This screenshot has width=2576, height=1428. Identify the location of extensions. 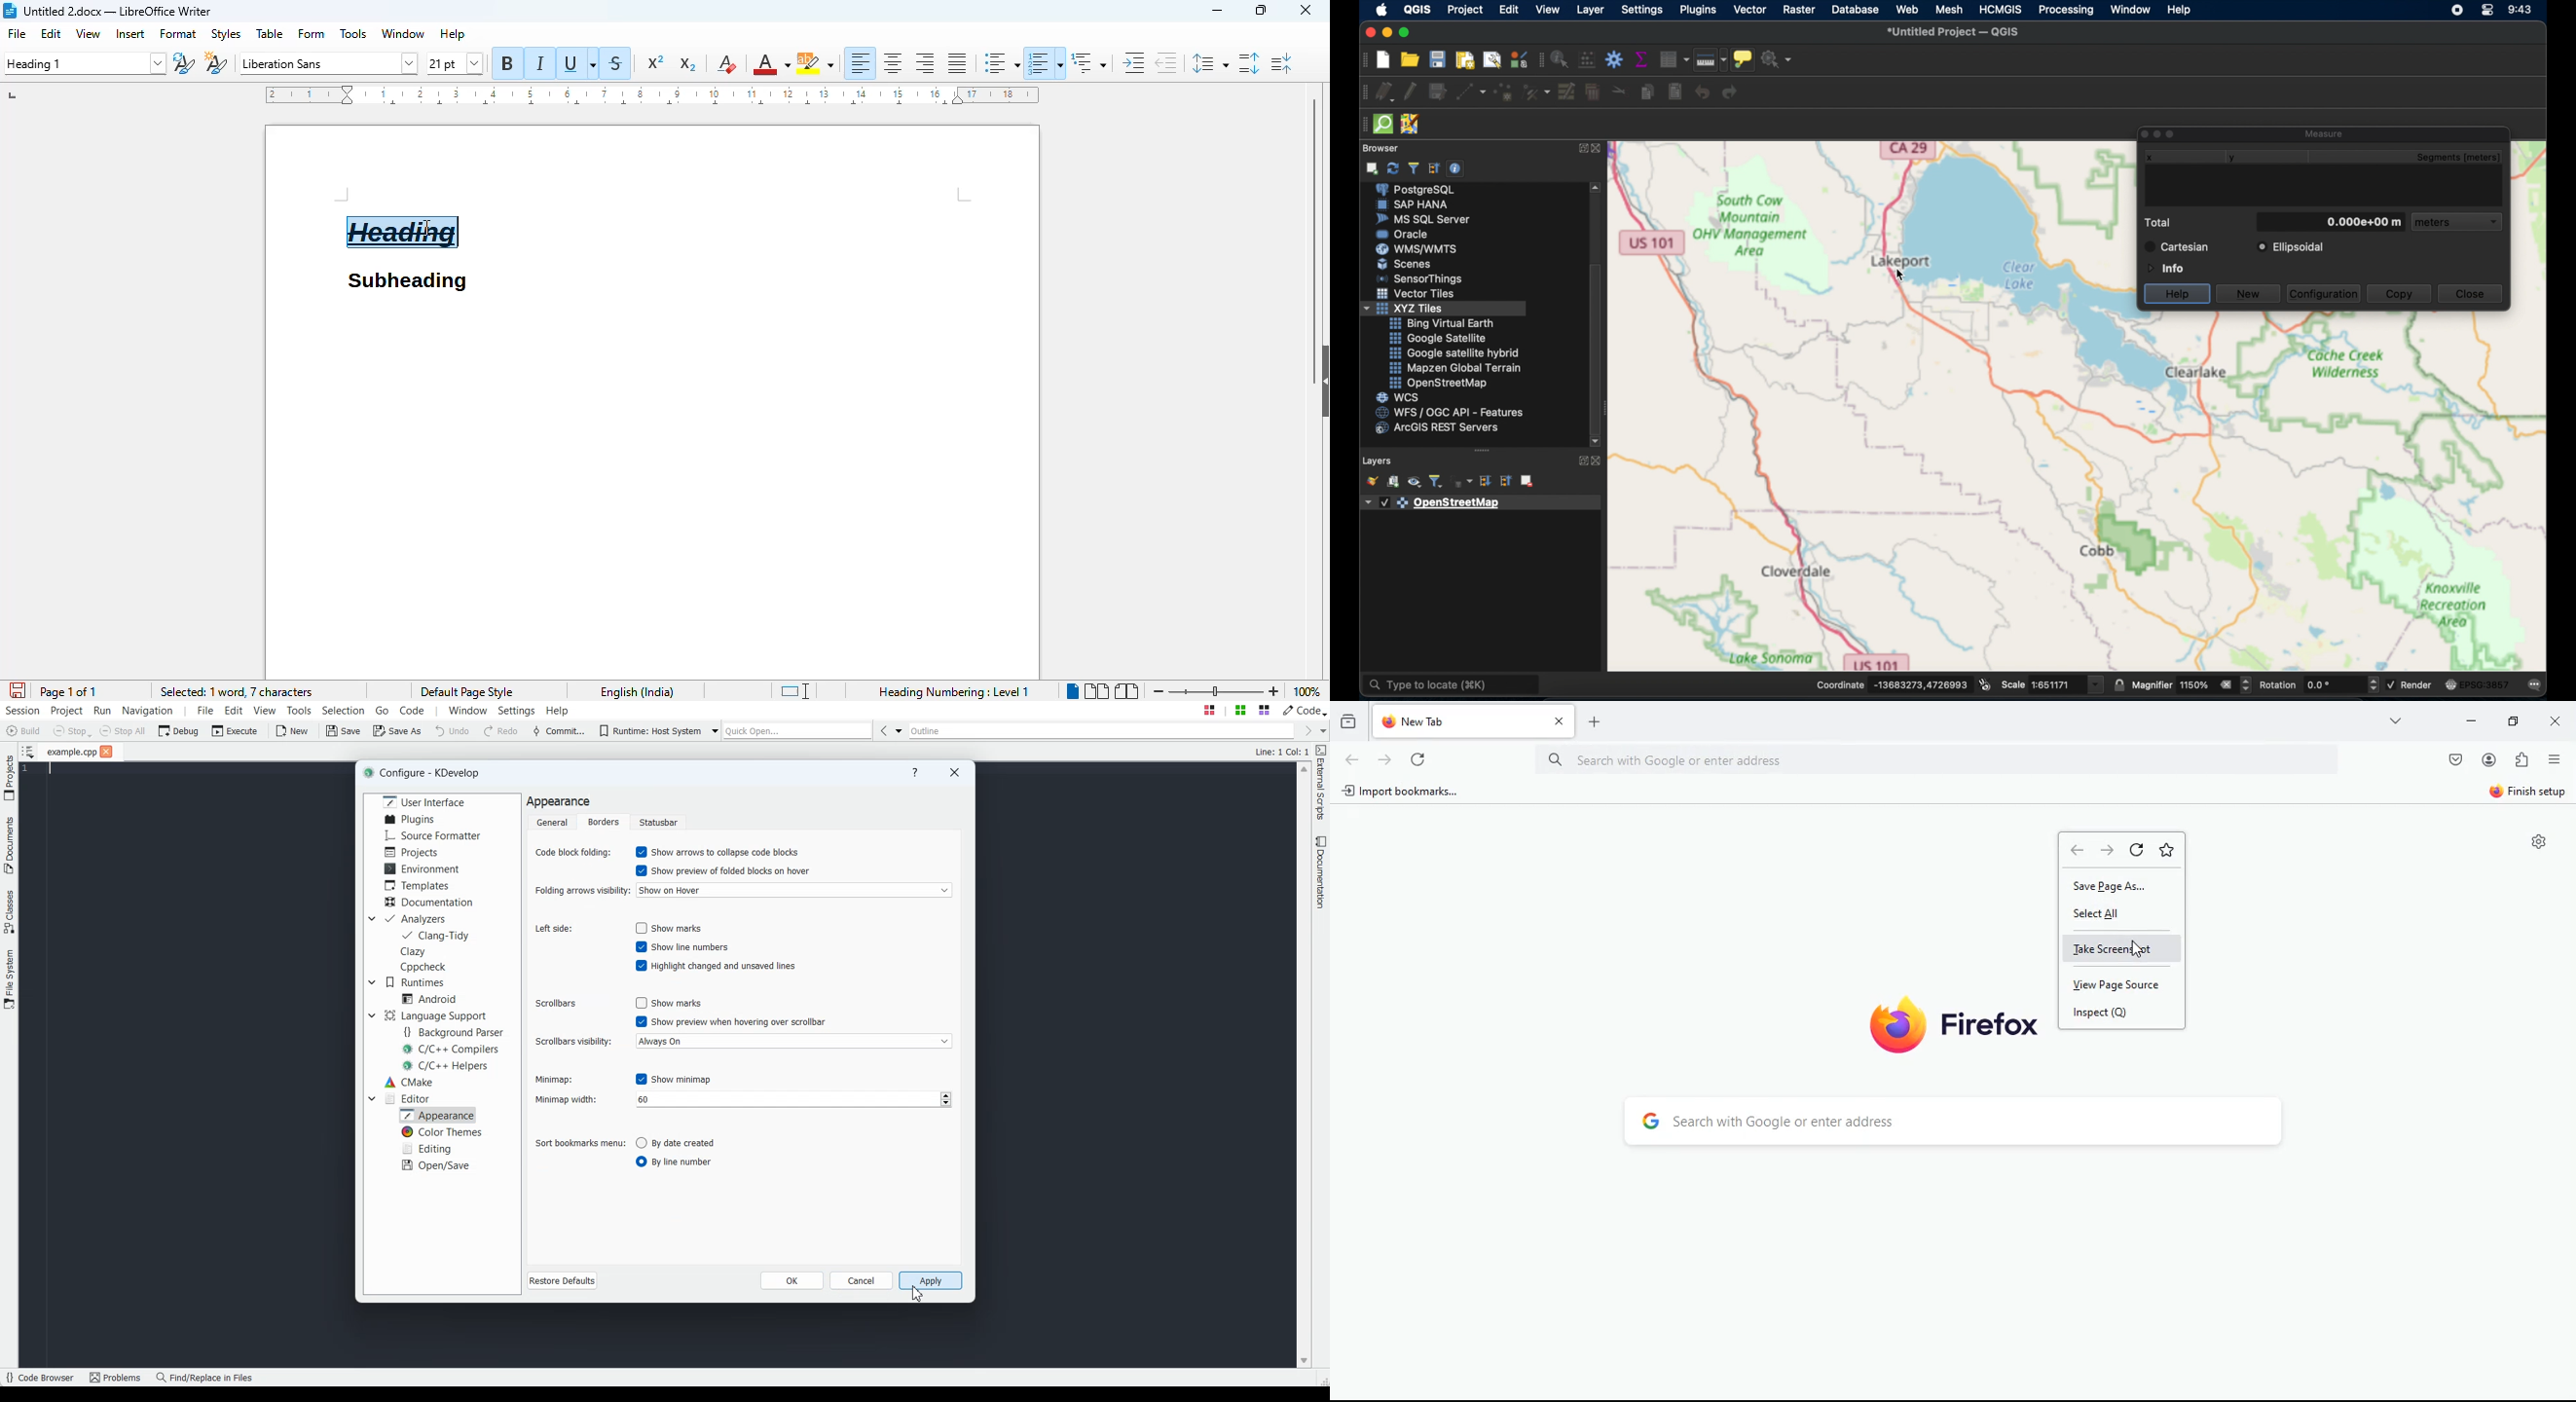
(2521, 760).